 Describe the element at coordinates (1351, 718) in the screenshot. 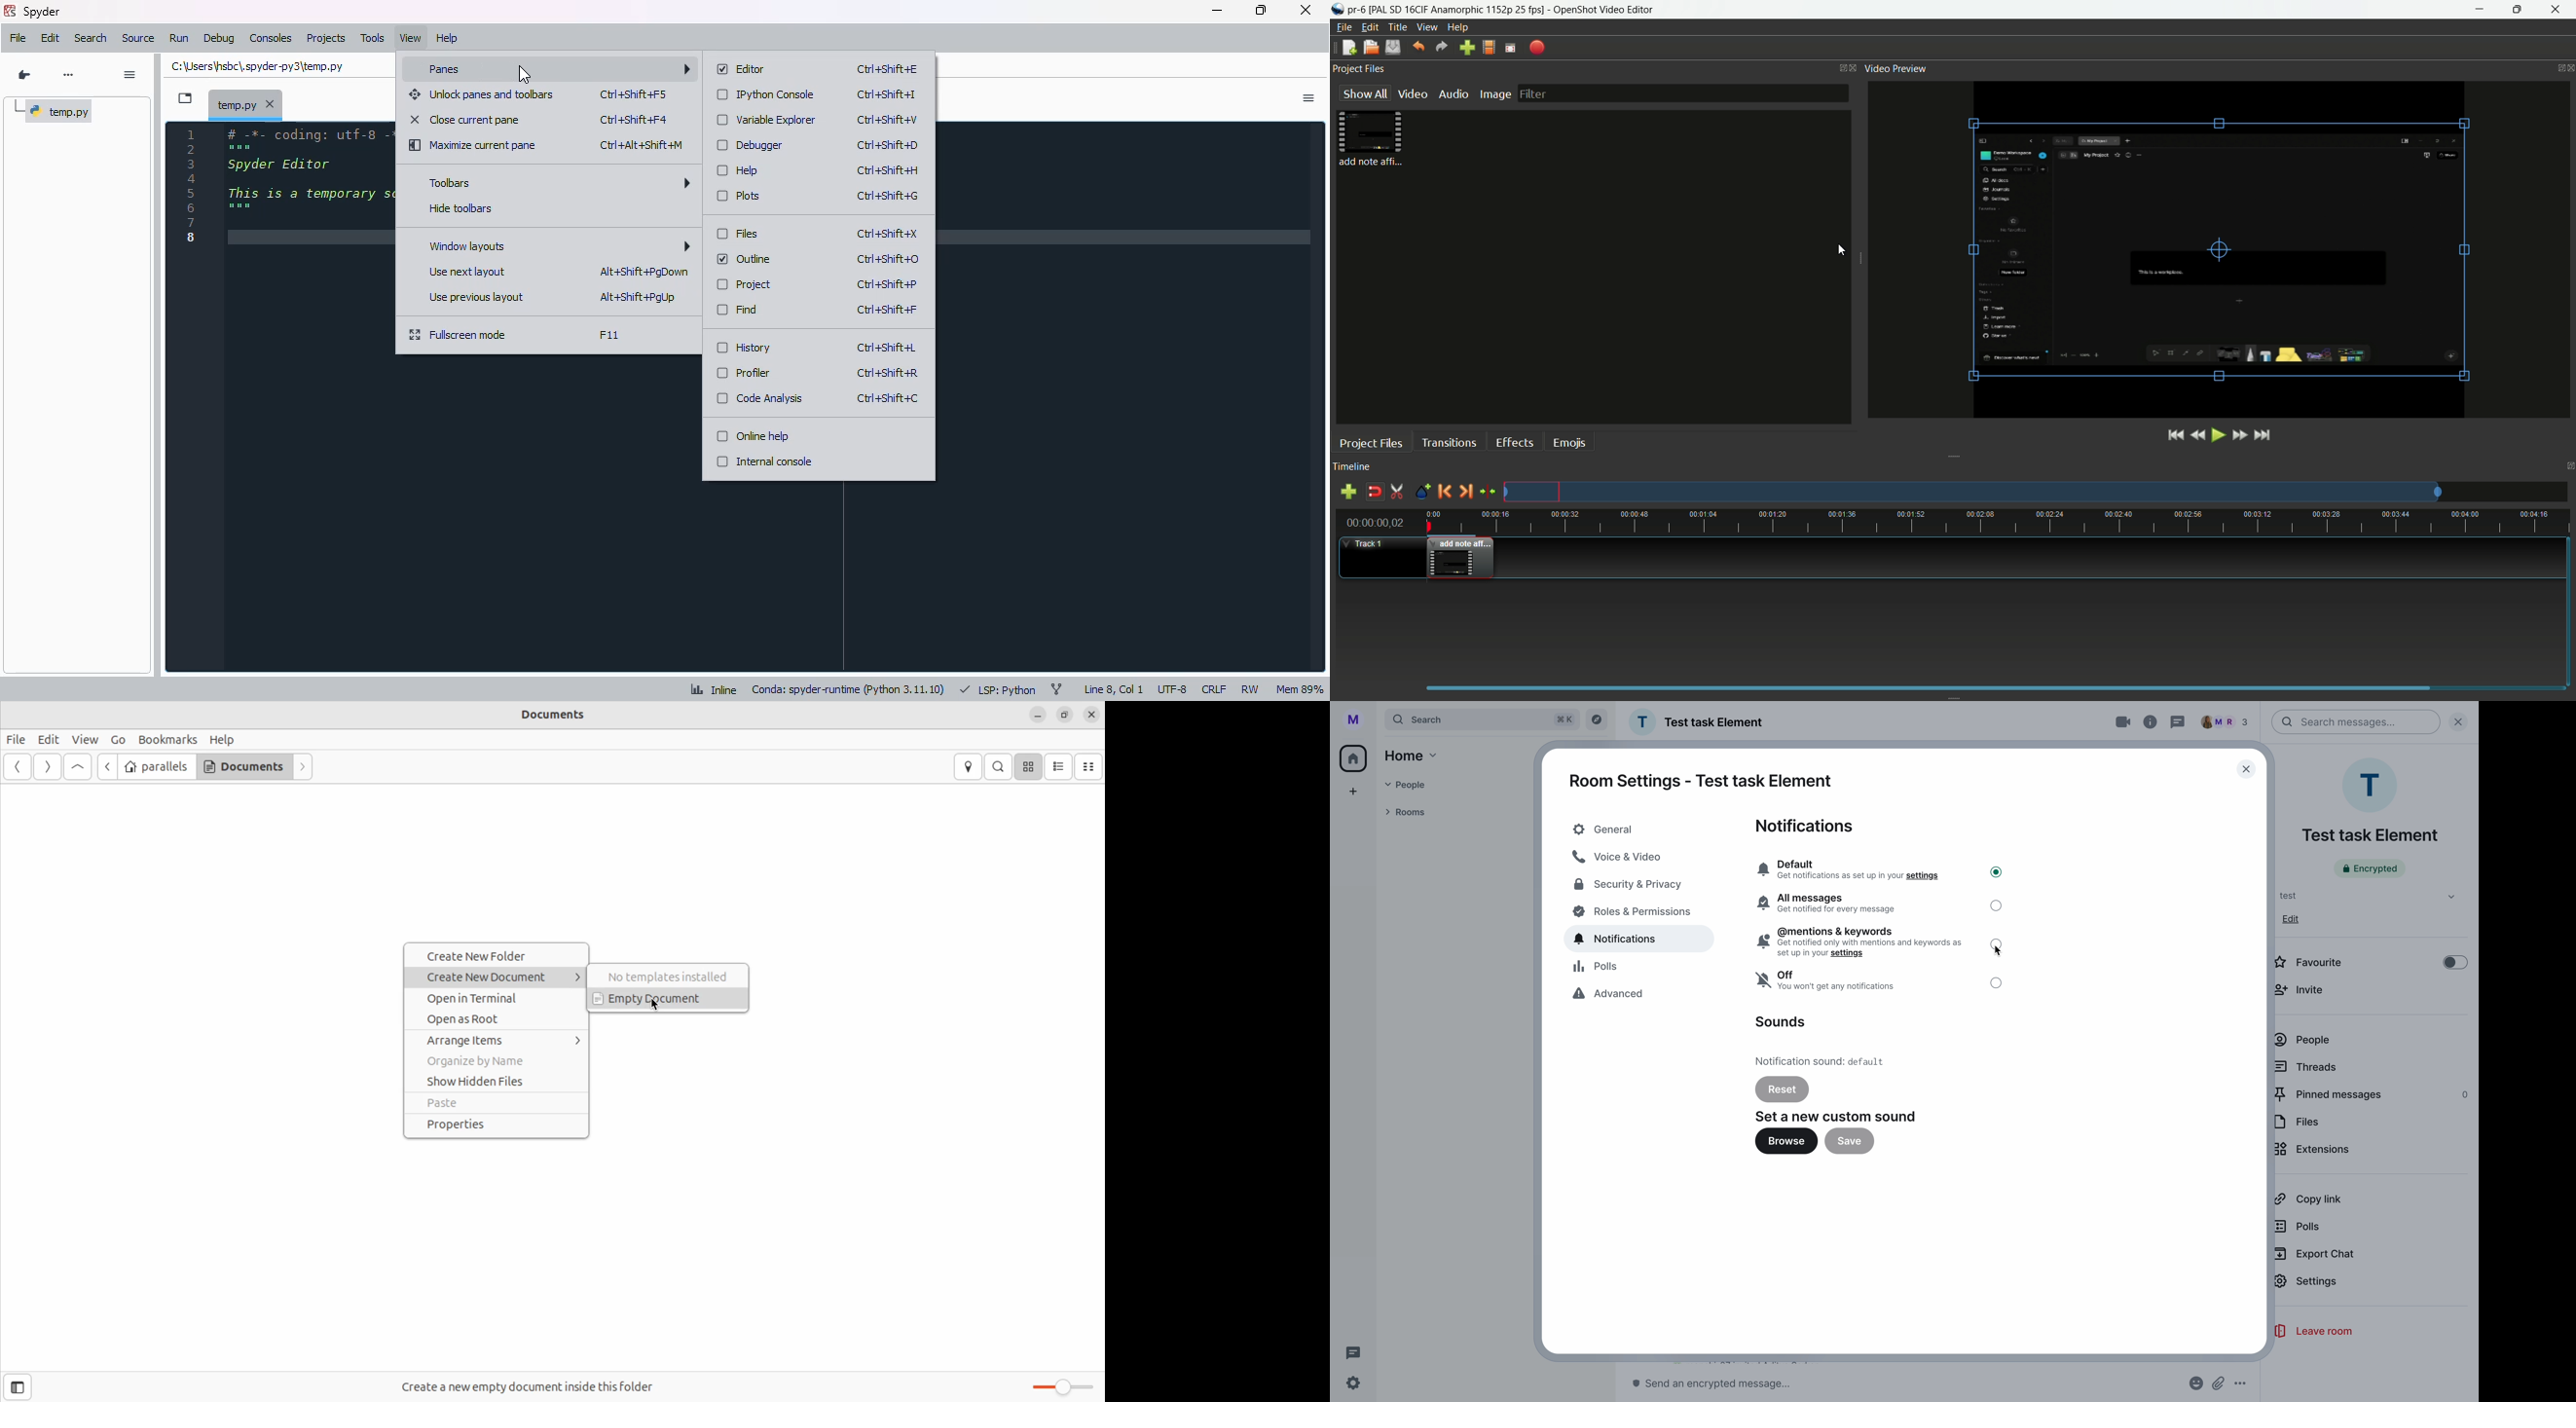

I see `profile` at that location.